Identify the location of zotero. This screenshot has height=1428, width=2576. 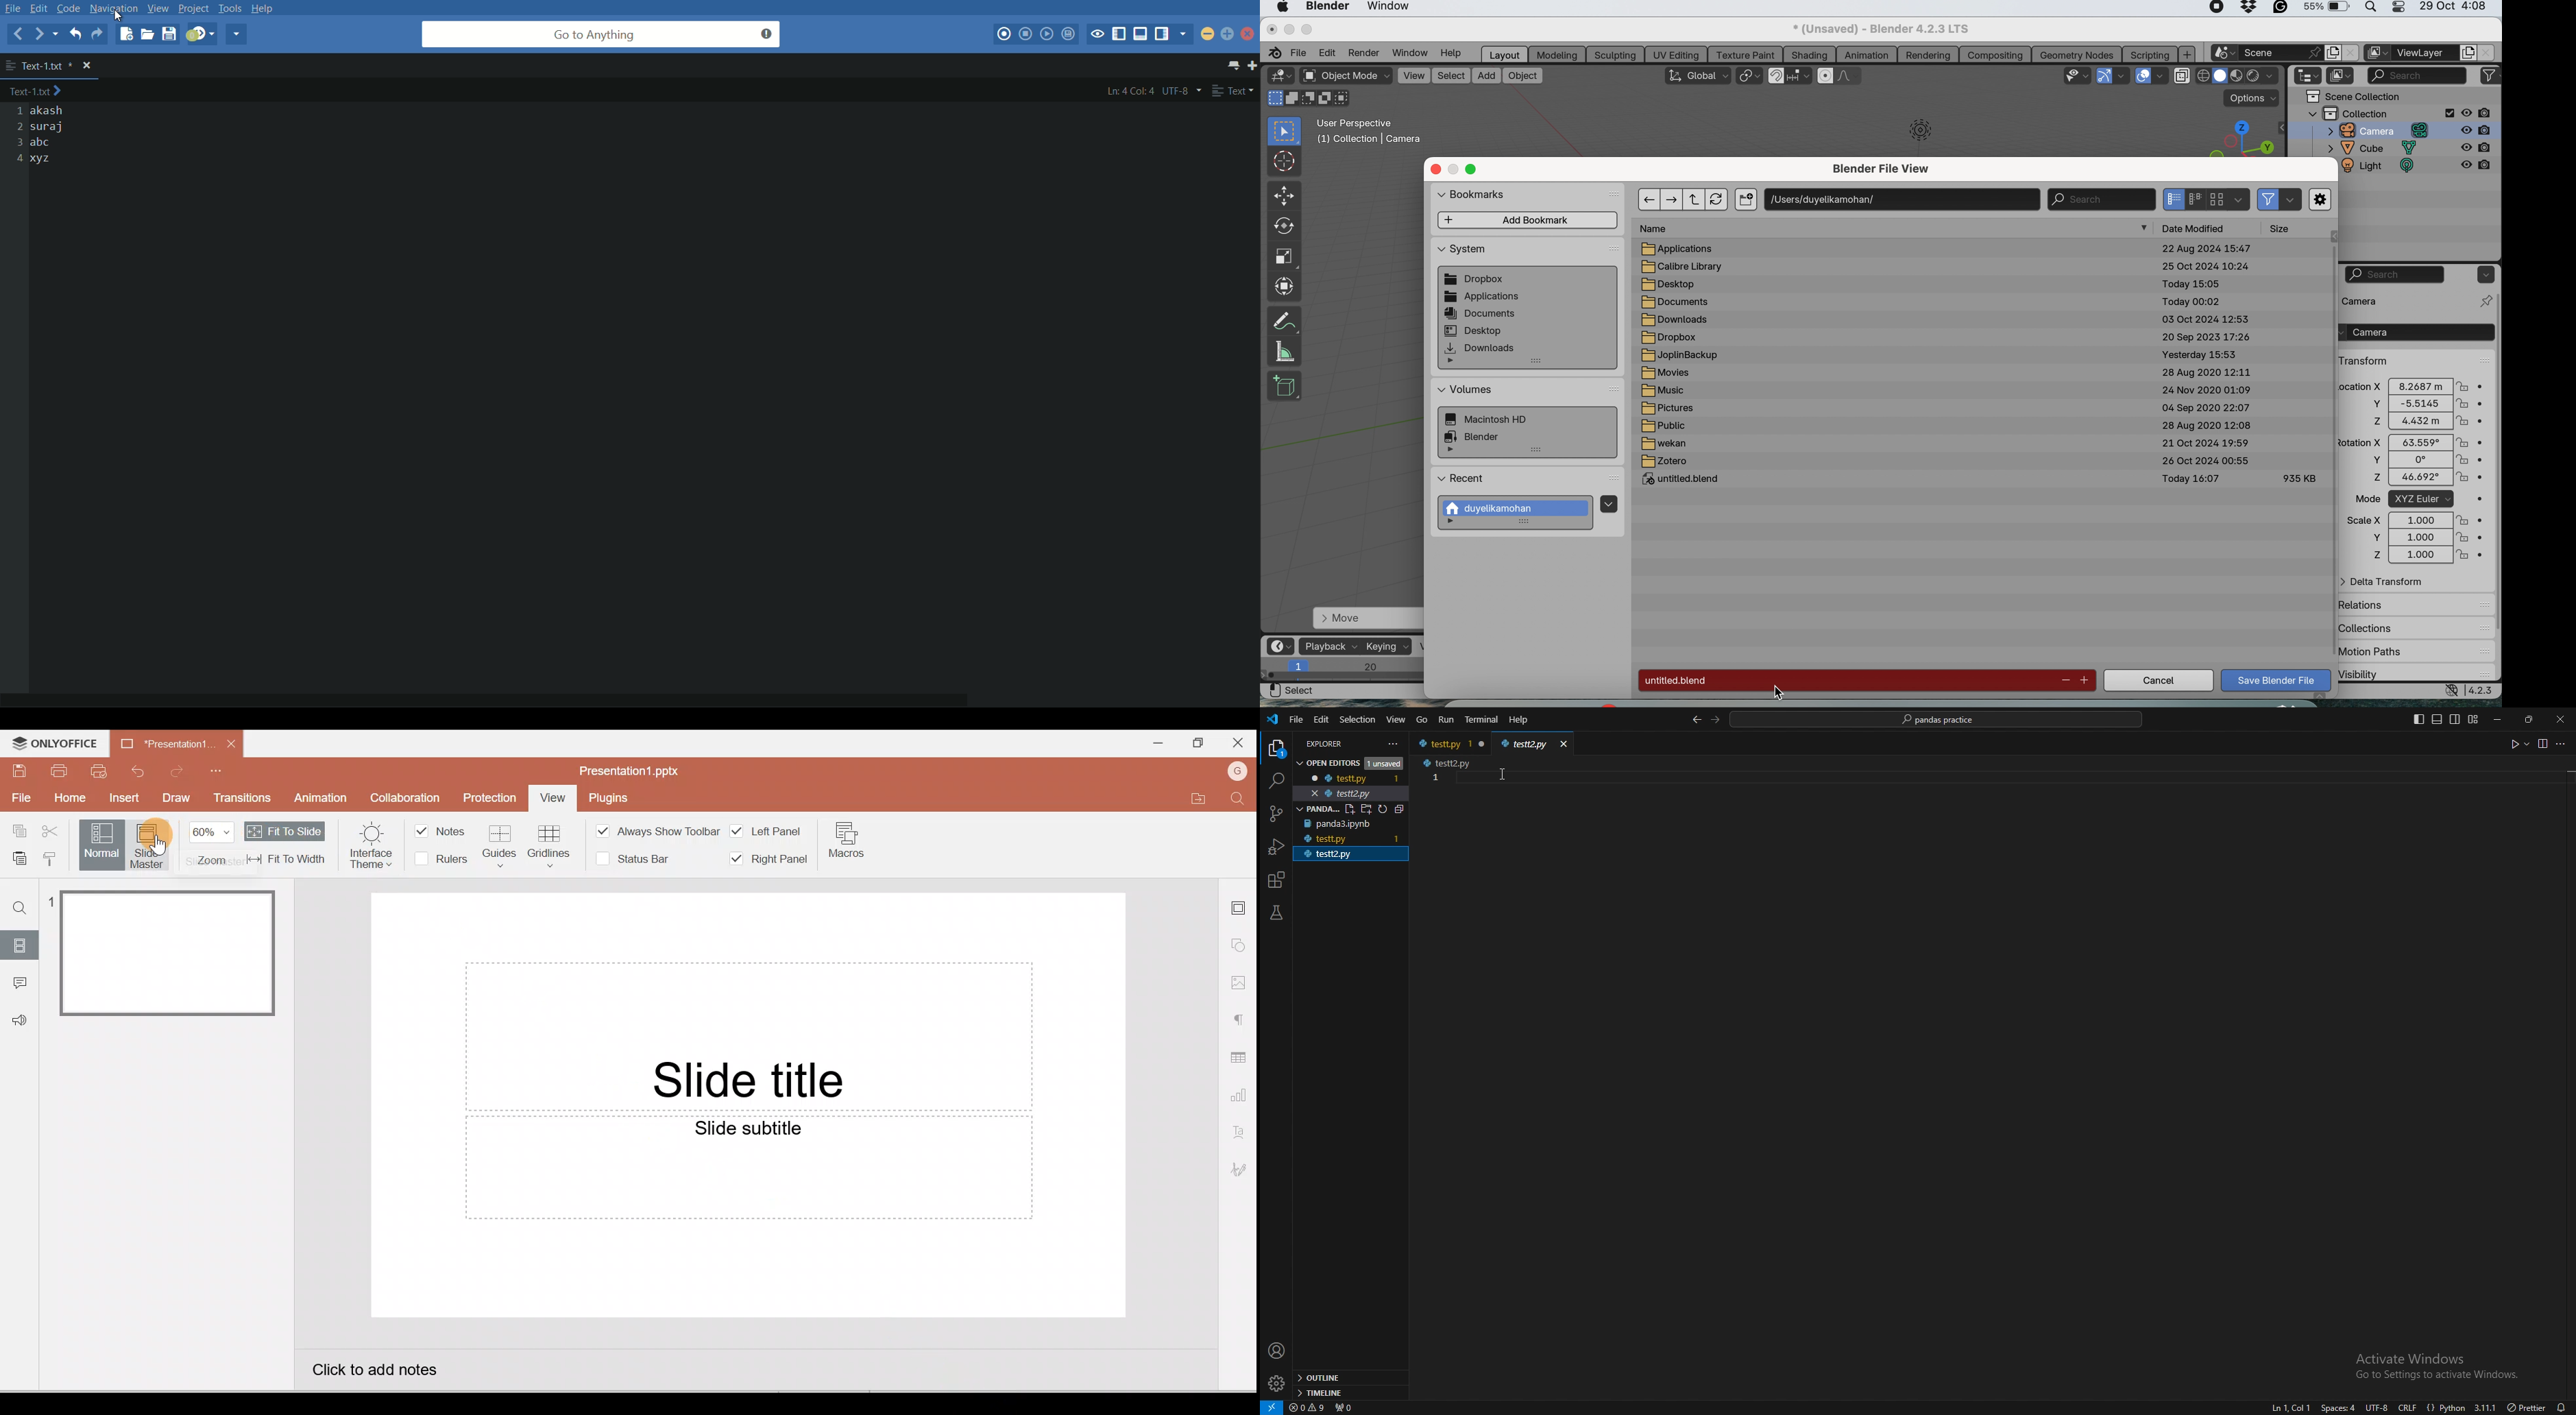
(1666, 462).